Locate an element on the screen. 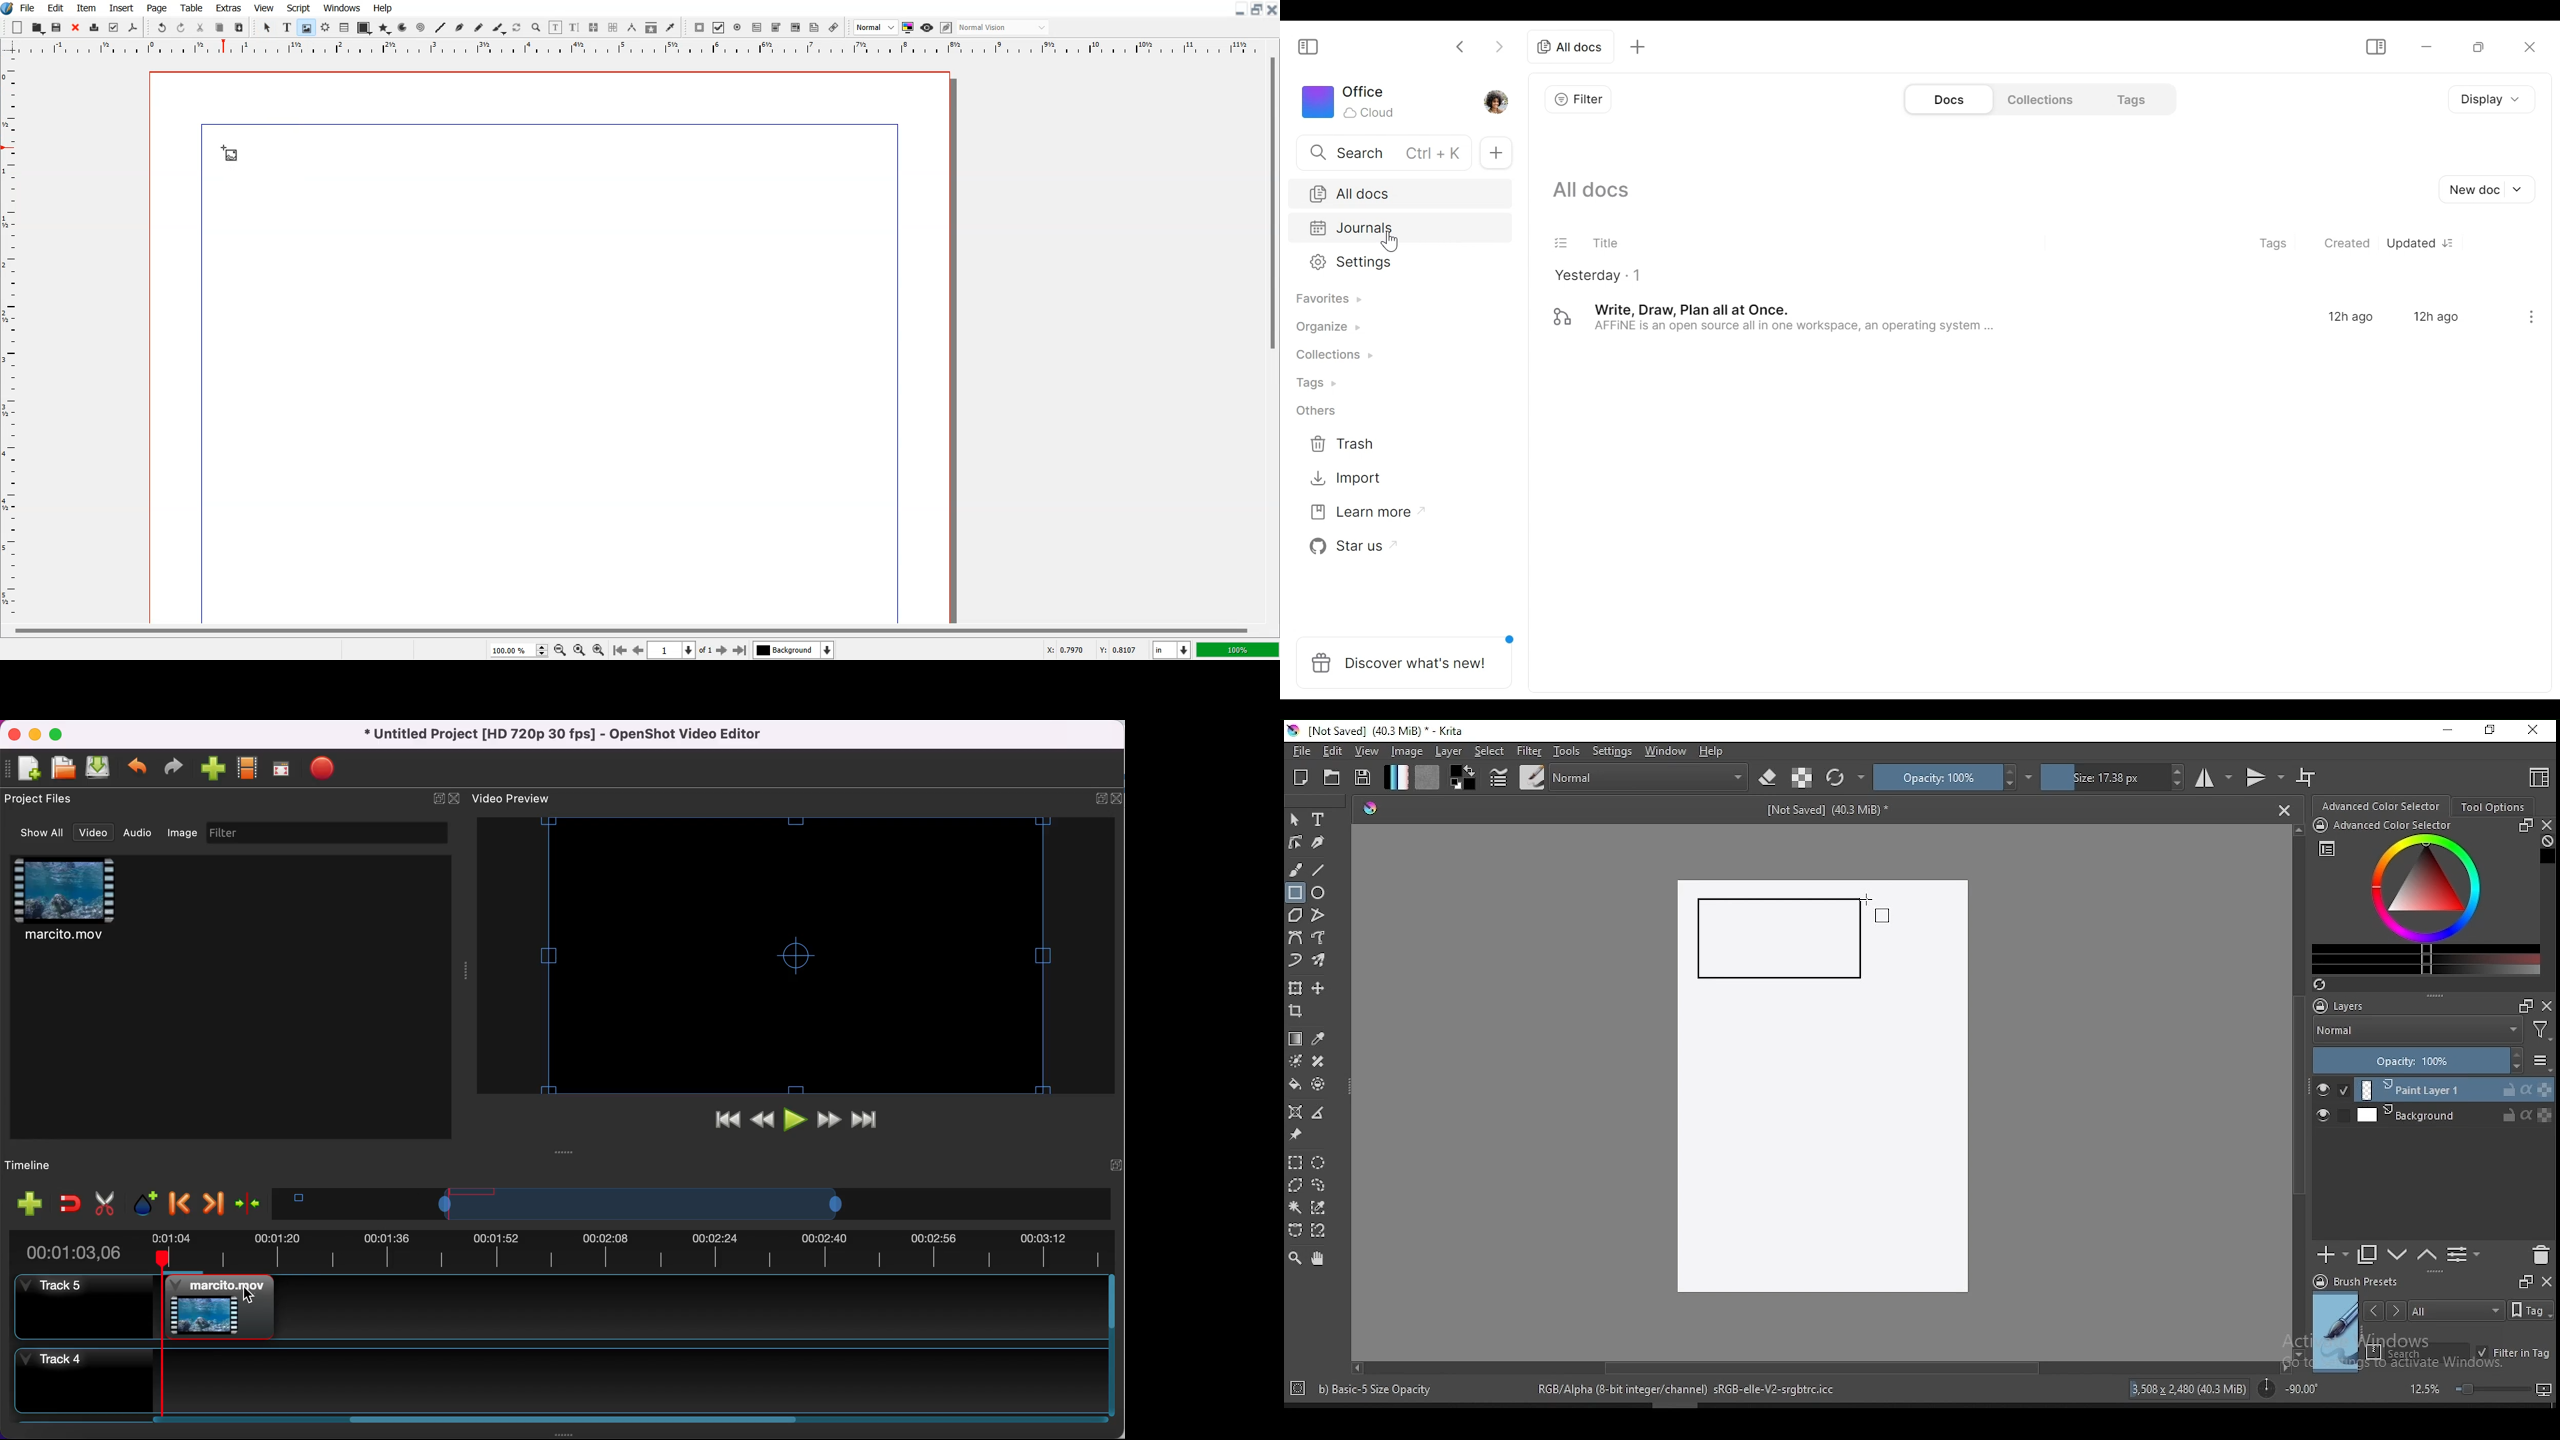 Image resolution: width=2576 pixels, height=1456 pixels. blending mode is located at coordinates (2416, 1032).